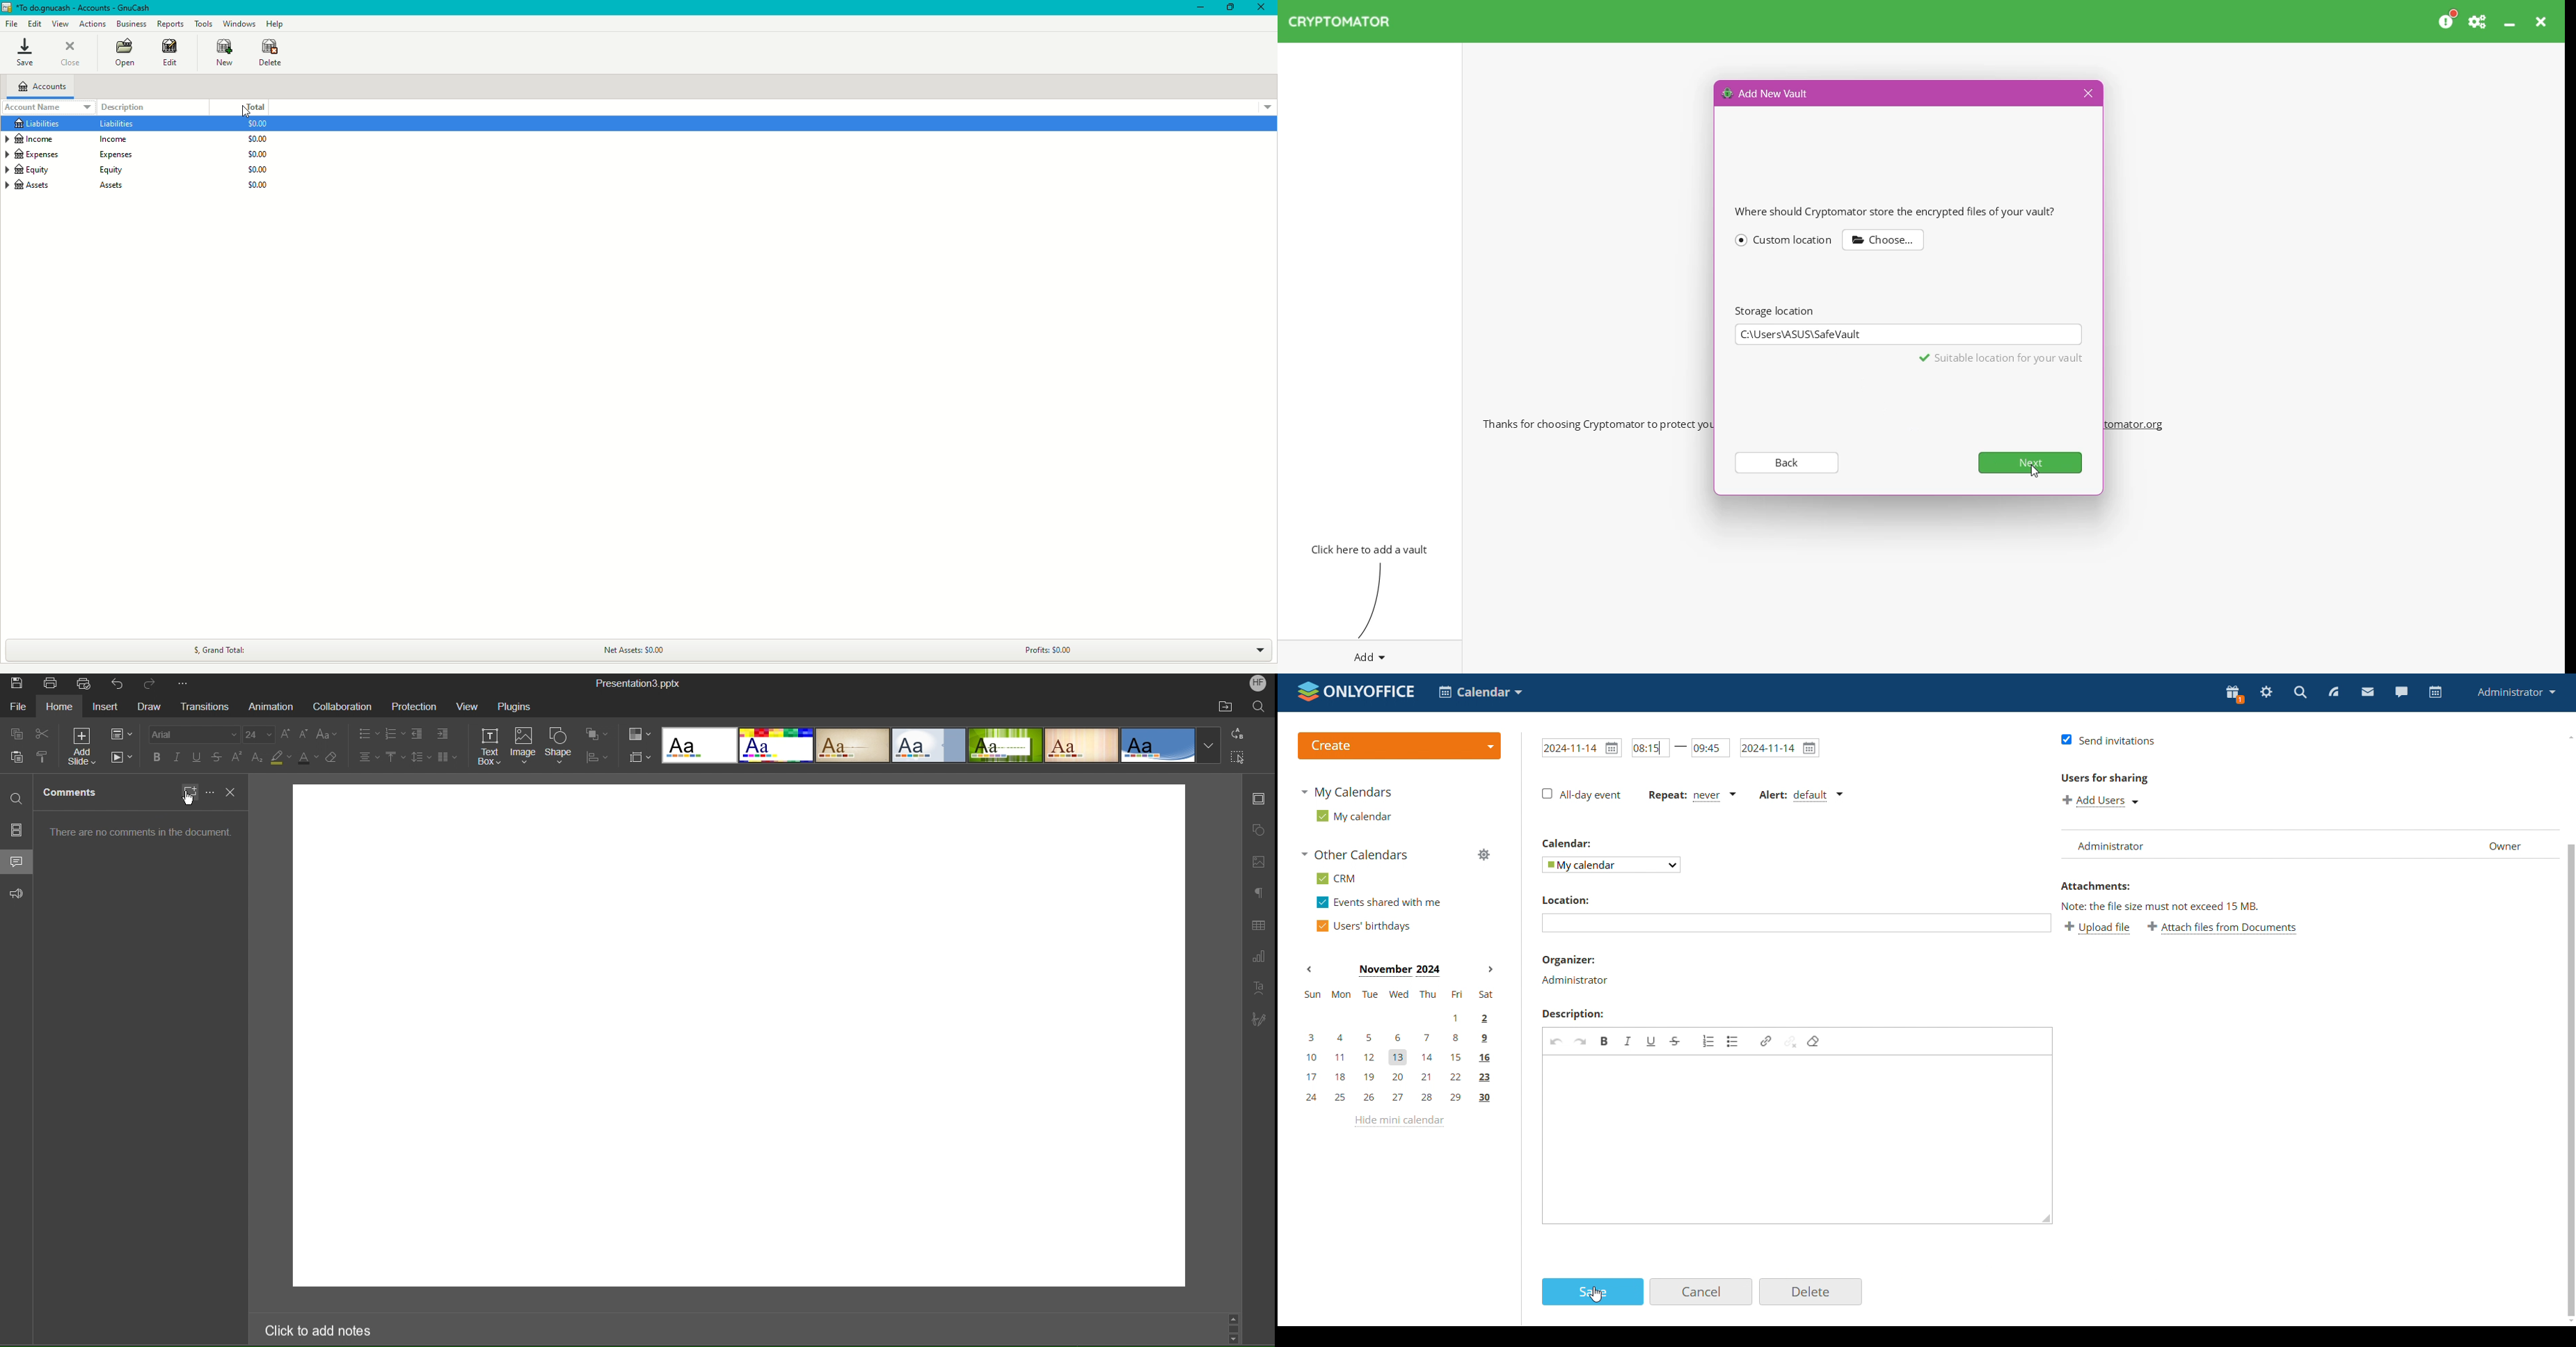  What do you see at coordinates (526, 746) in the screenshot?
I see `Image` at bounding box center [526, 746].